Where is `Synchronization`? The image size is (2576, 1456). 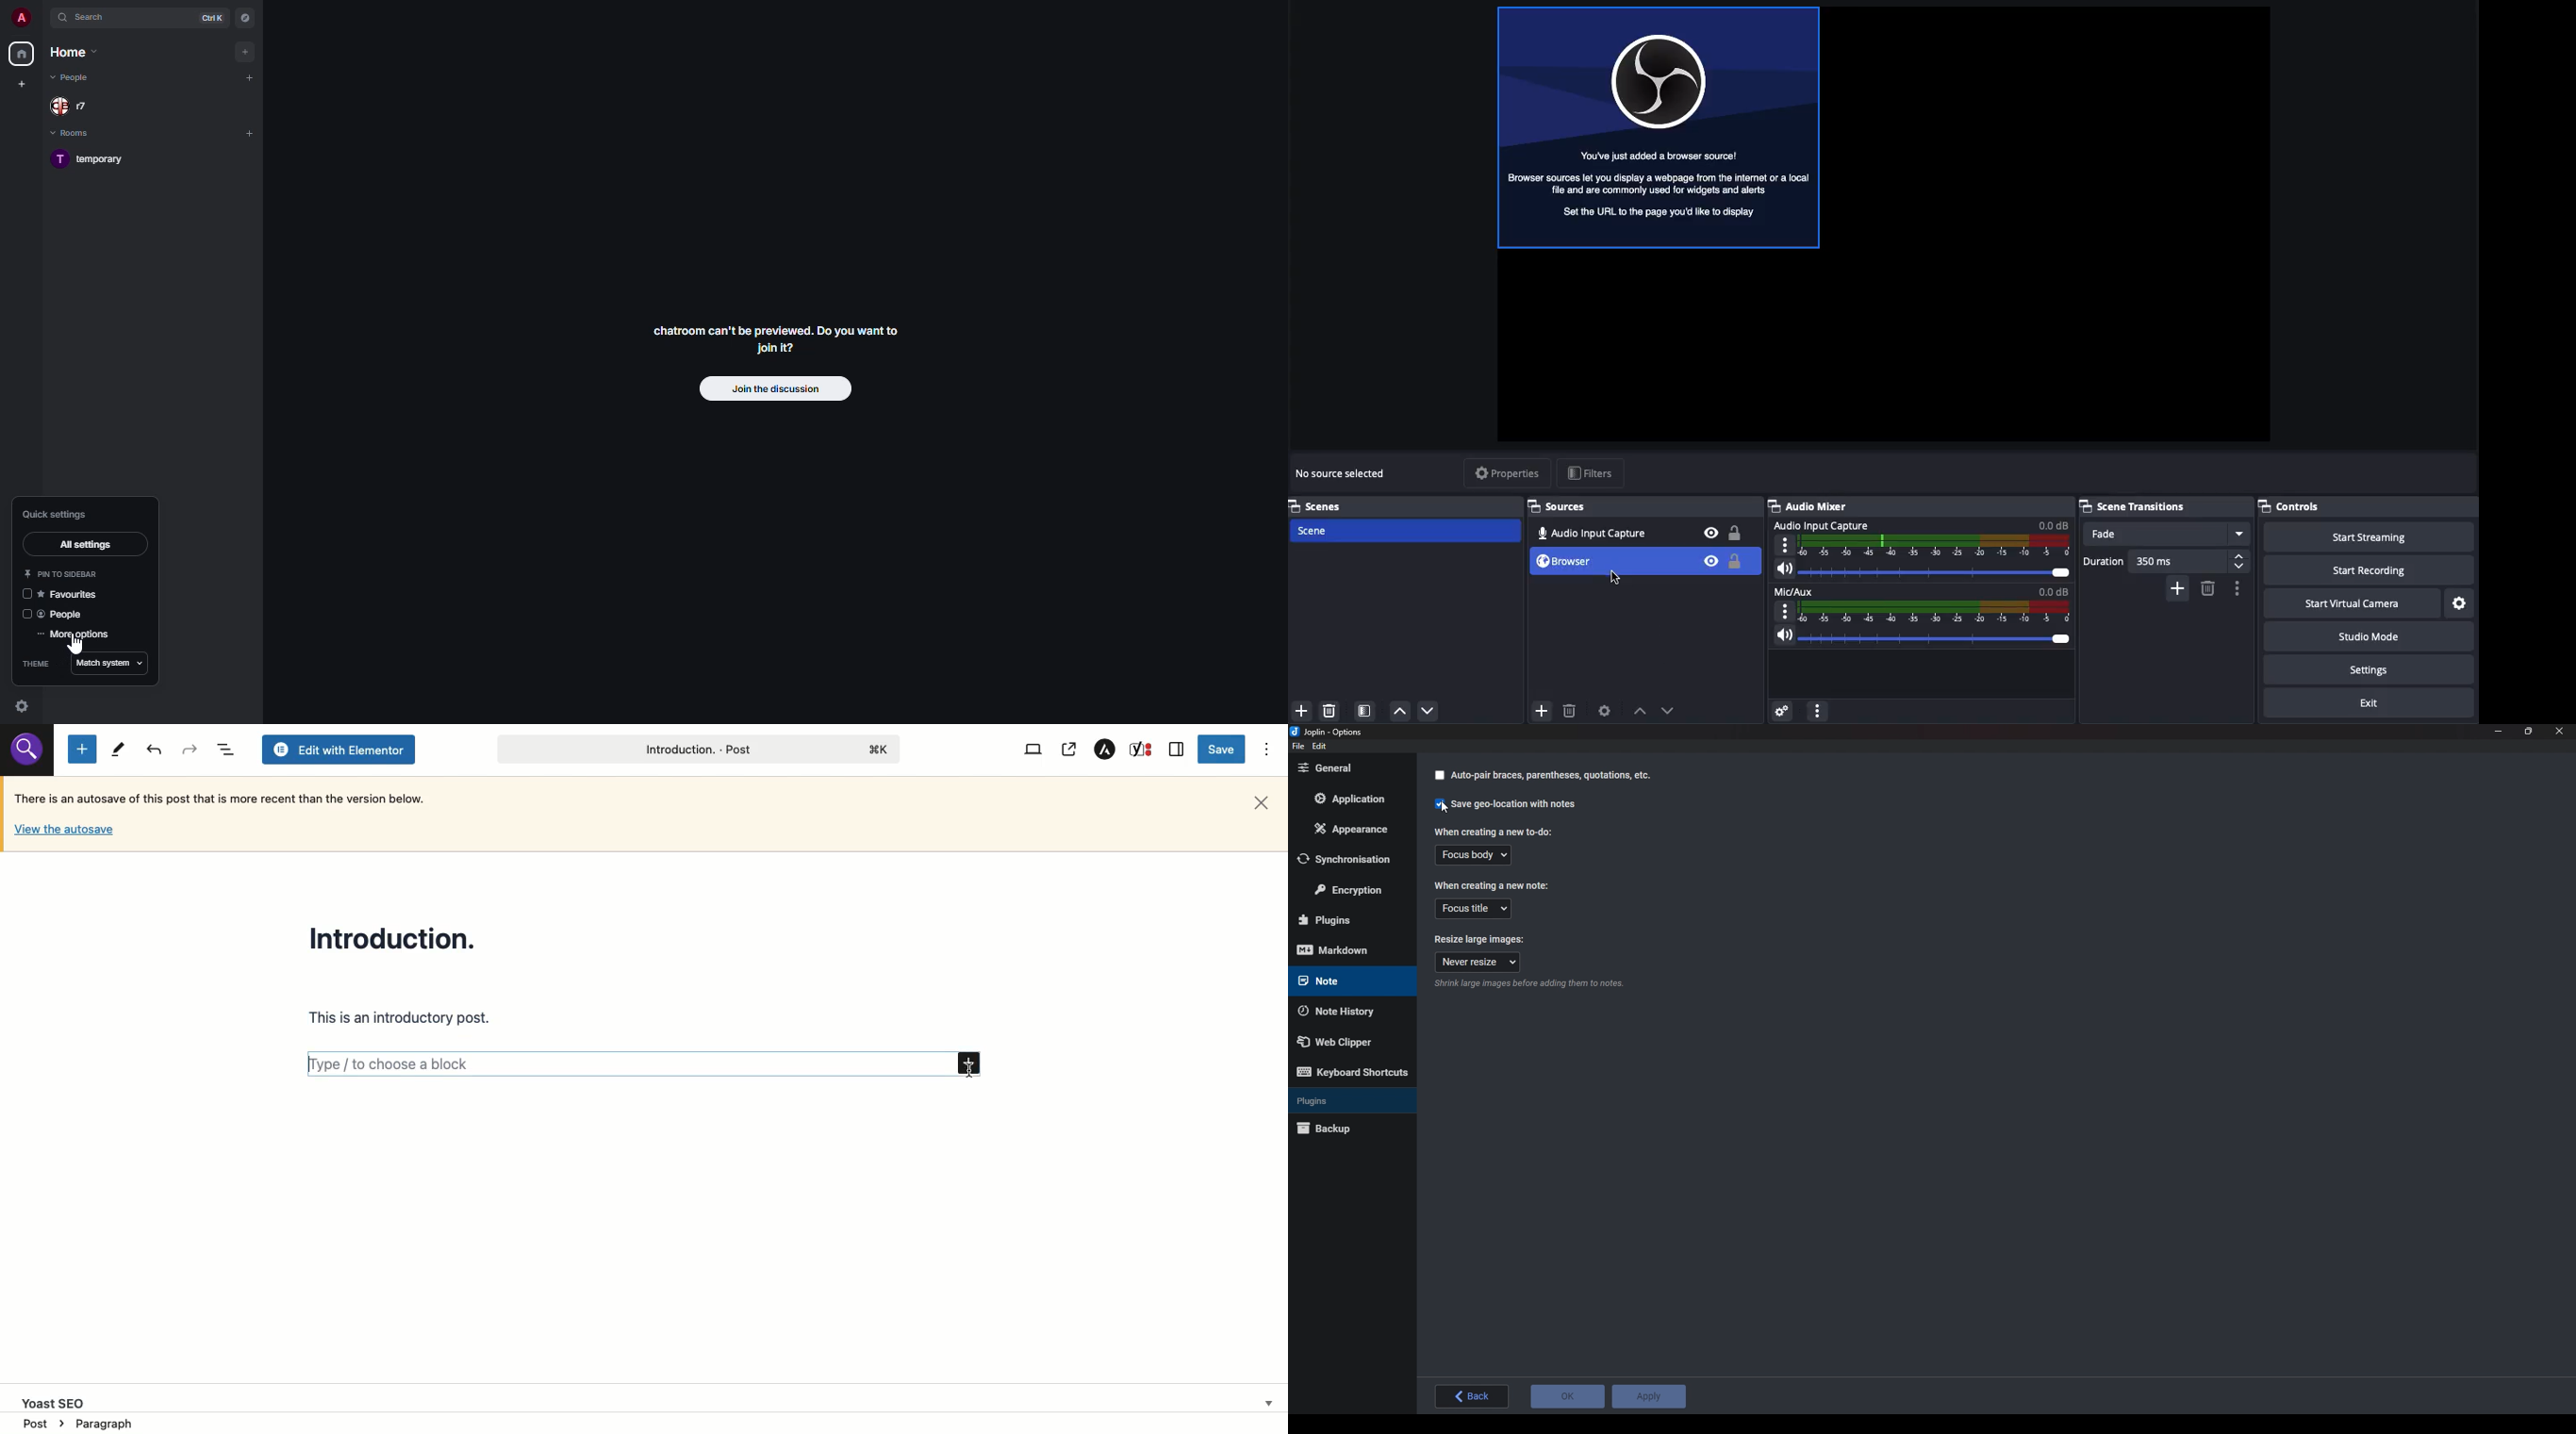
Synchronization is located at coordinates (1346, 860).